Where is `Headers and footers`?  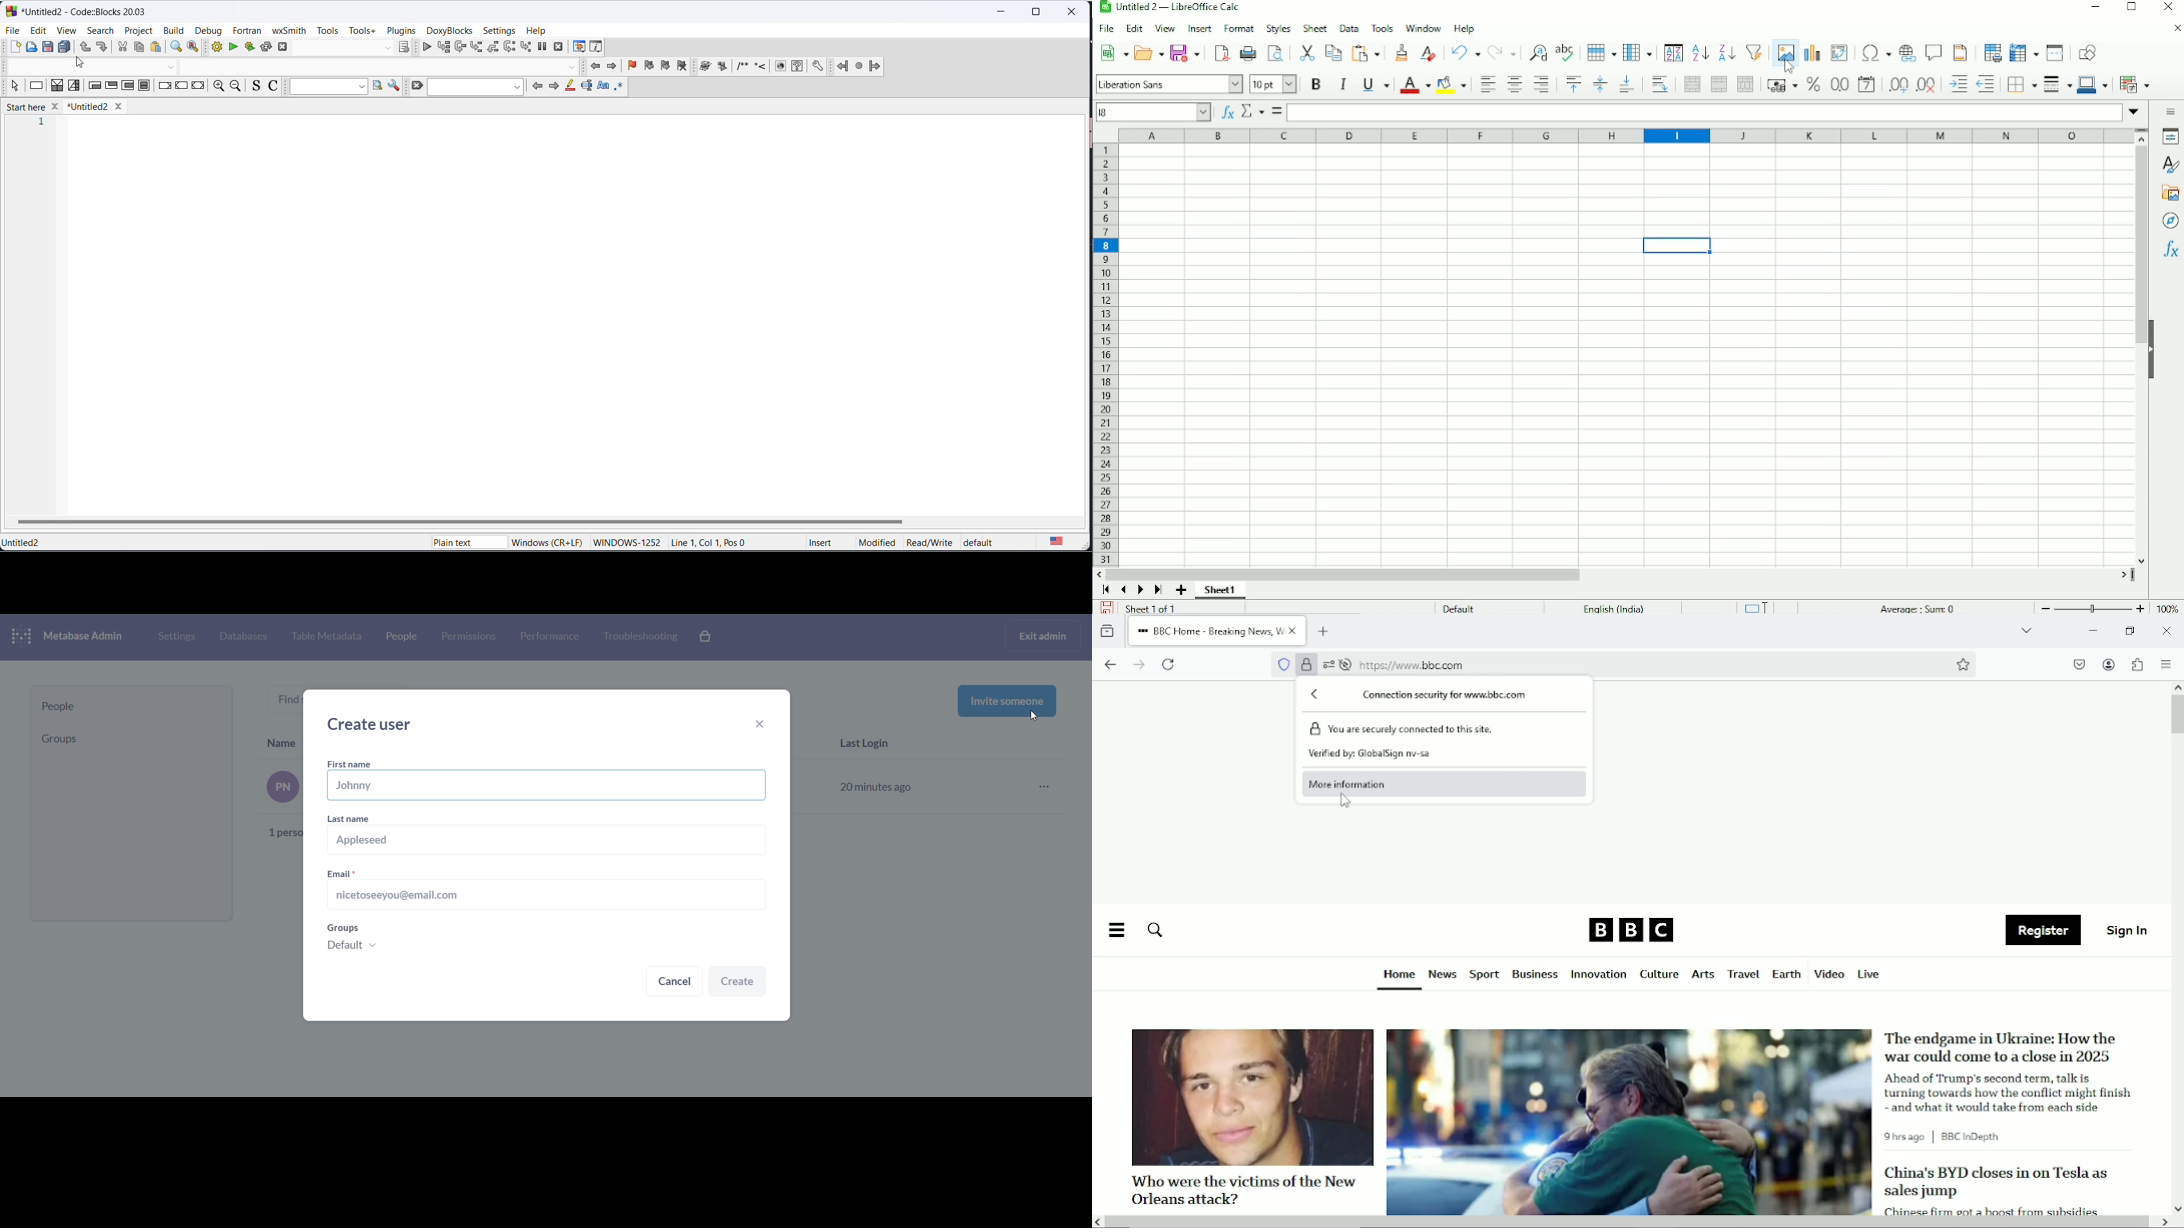
Headers and footers is located at coordinates (1961, 52).